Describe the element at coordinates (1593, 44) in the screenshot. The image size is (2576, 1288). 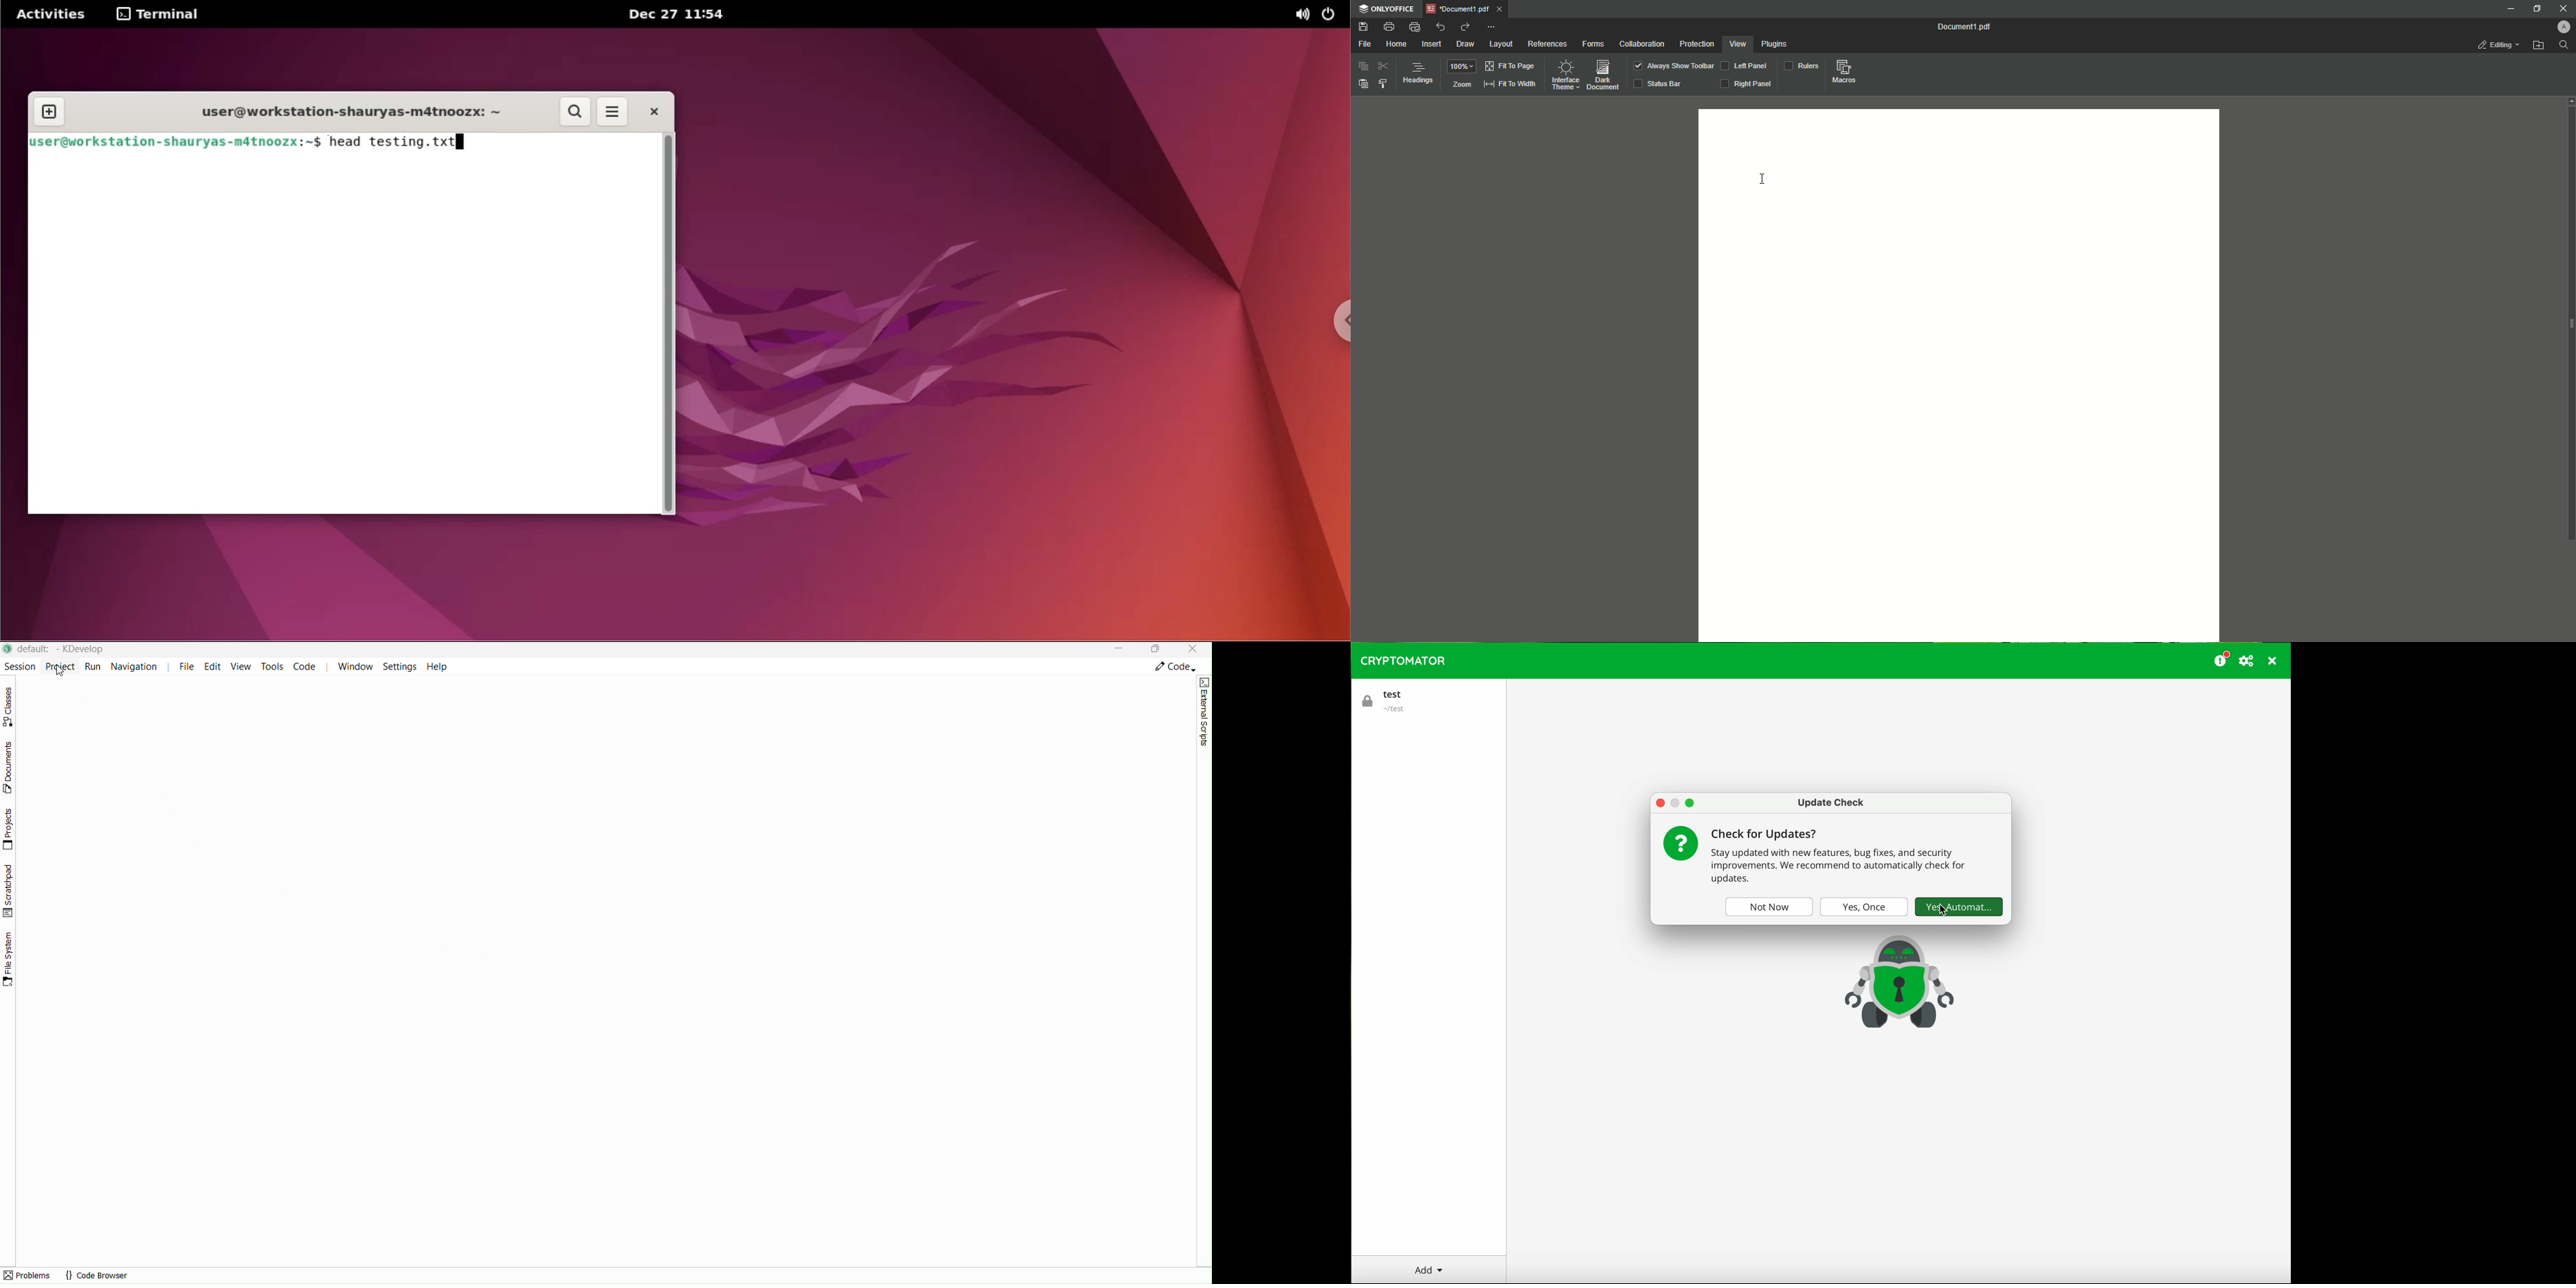
I see `Forms` at that location.